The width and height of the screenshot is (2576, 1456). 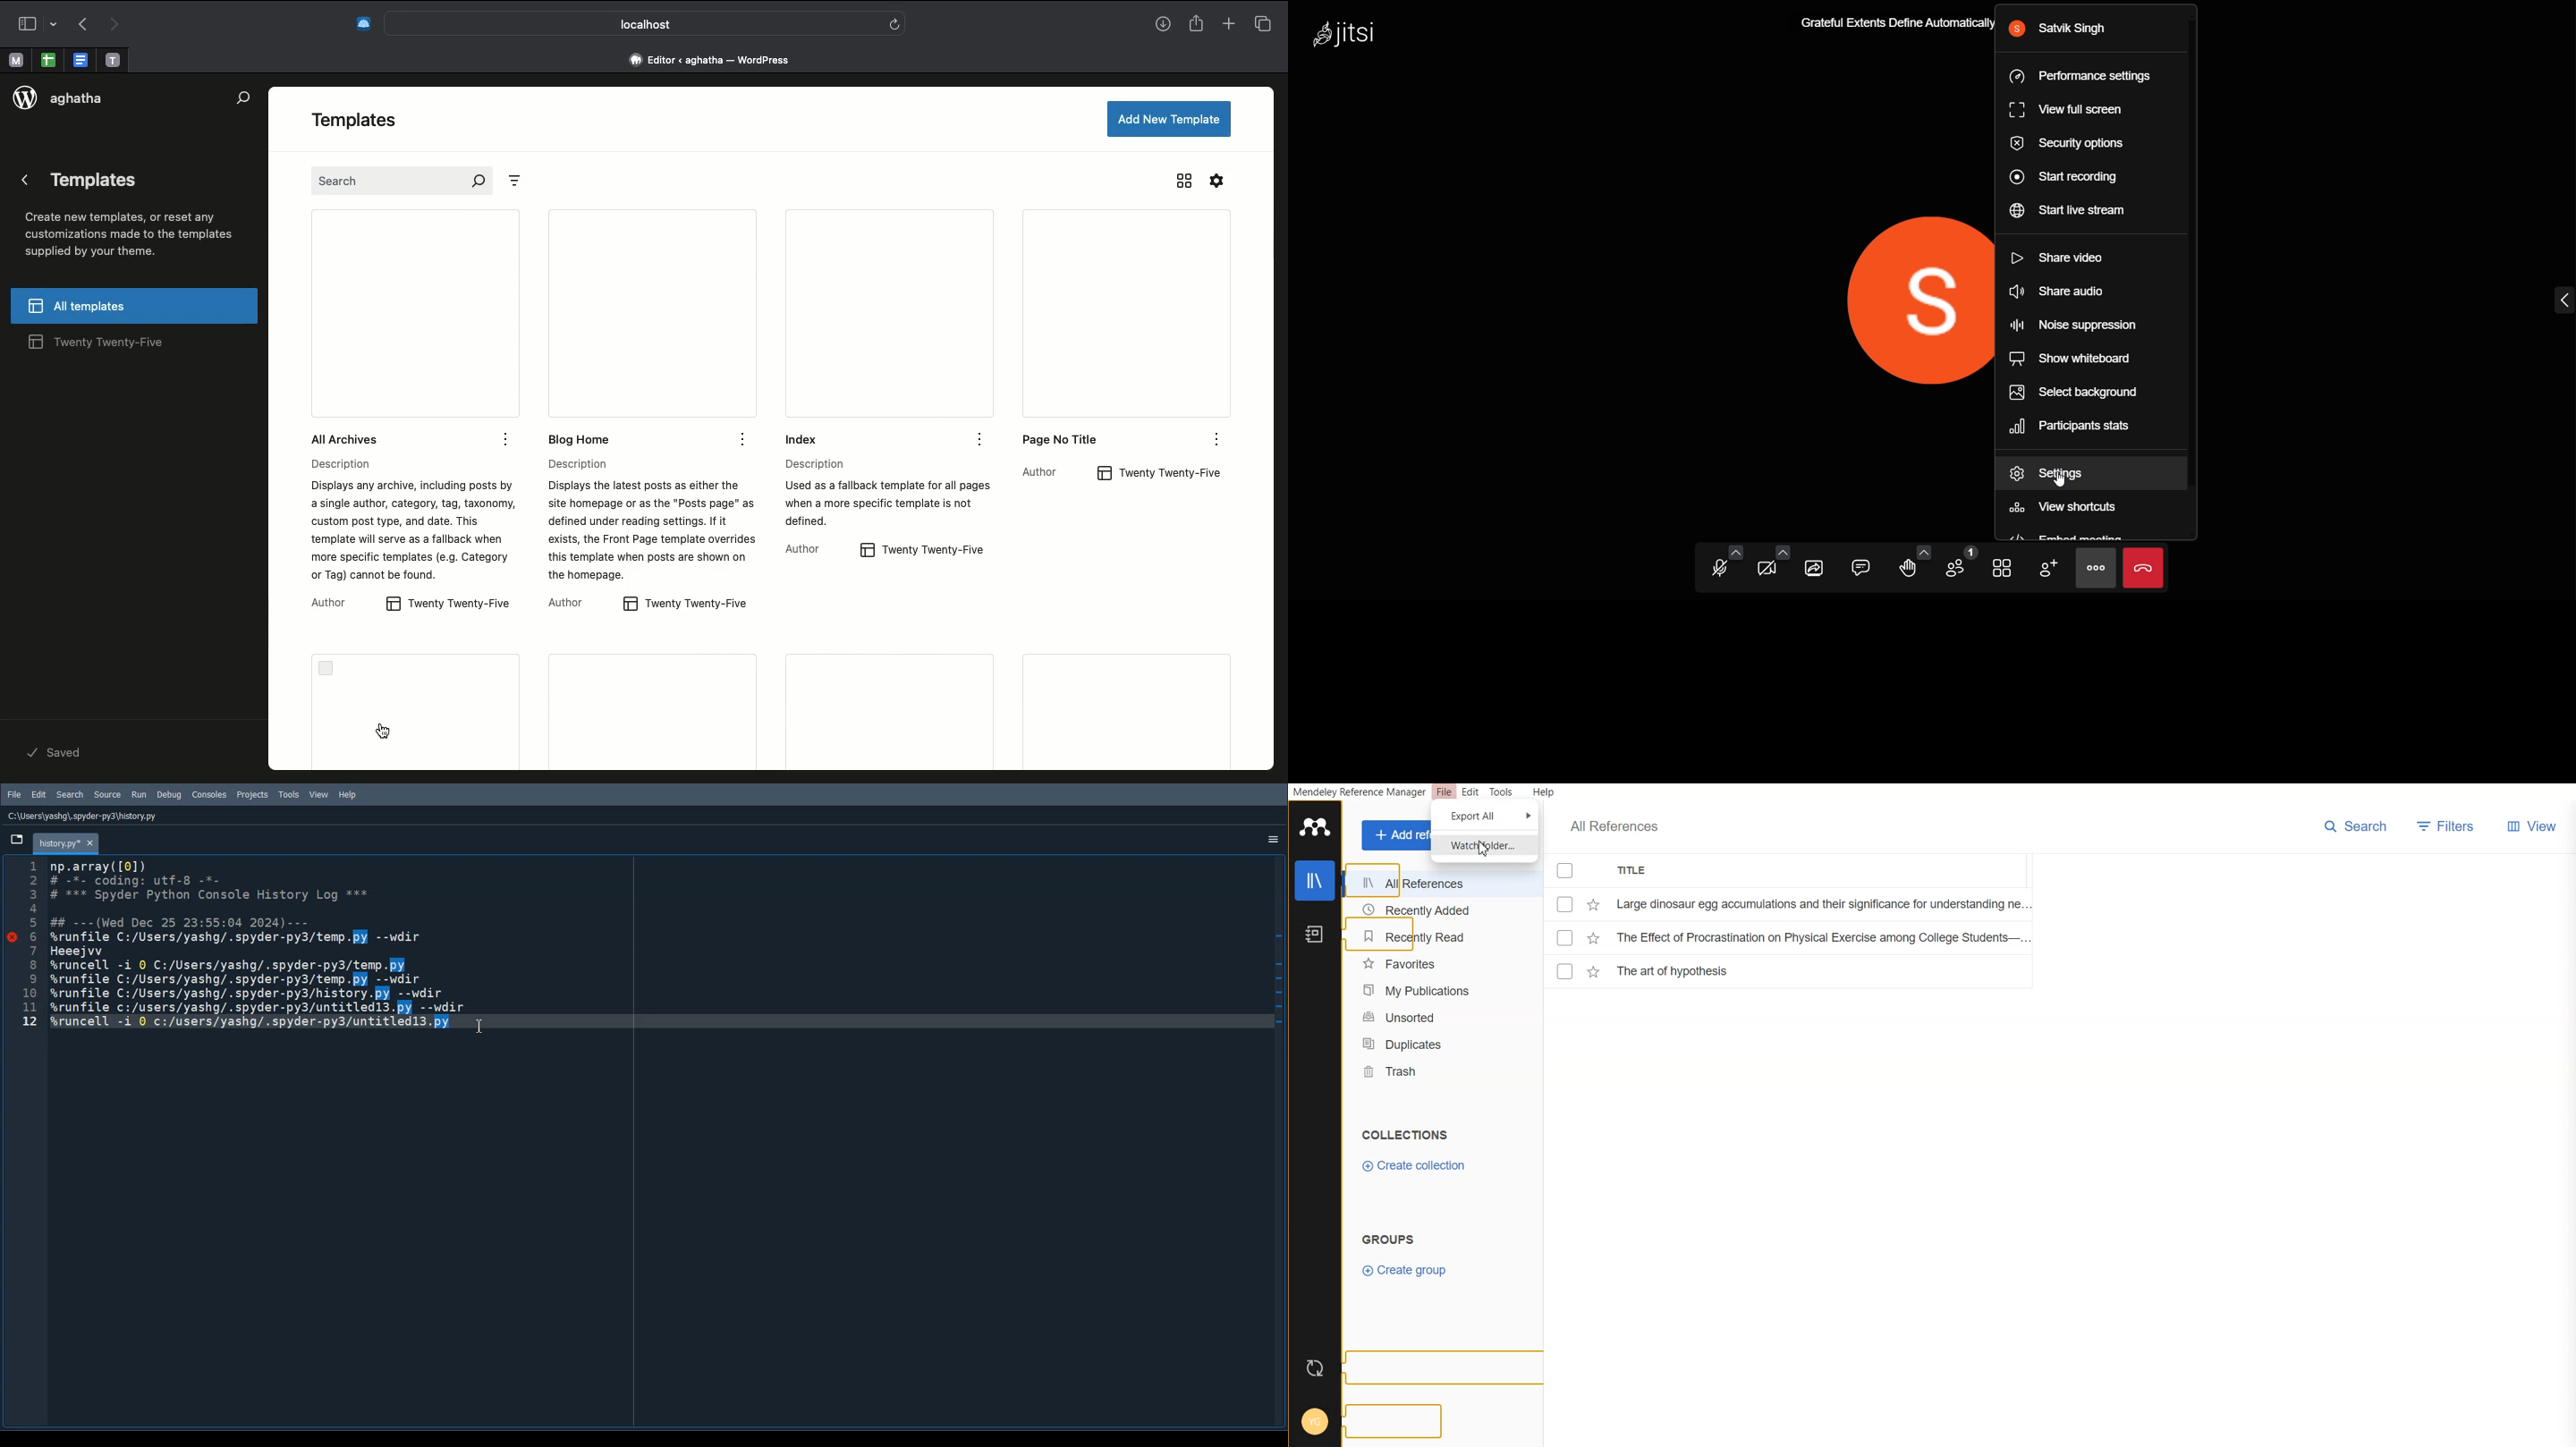 What do you see at coordinates (1593, 905) in the screenshot?
I see `Starred` at bounding box center [1593, 905].